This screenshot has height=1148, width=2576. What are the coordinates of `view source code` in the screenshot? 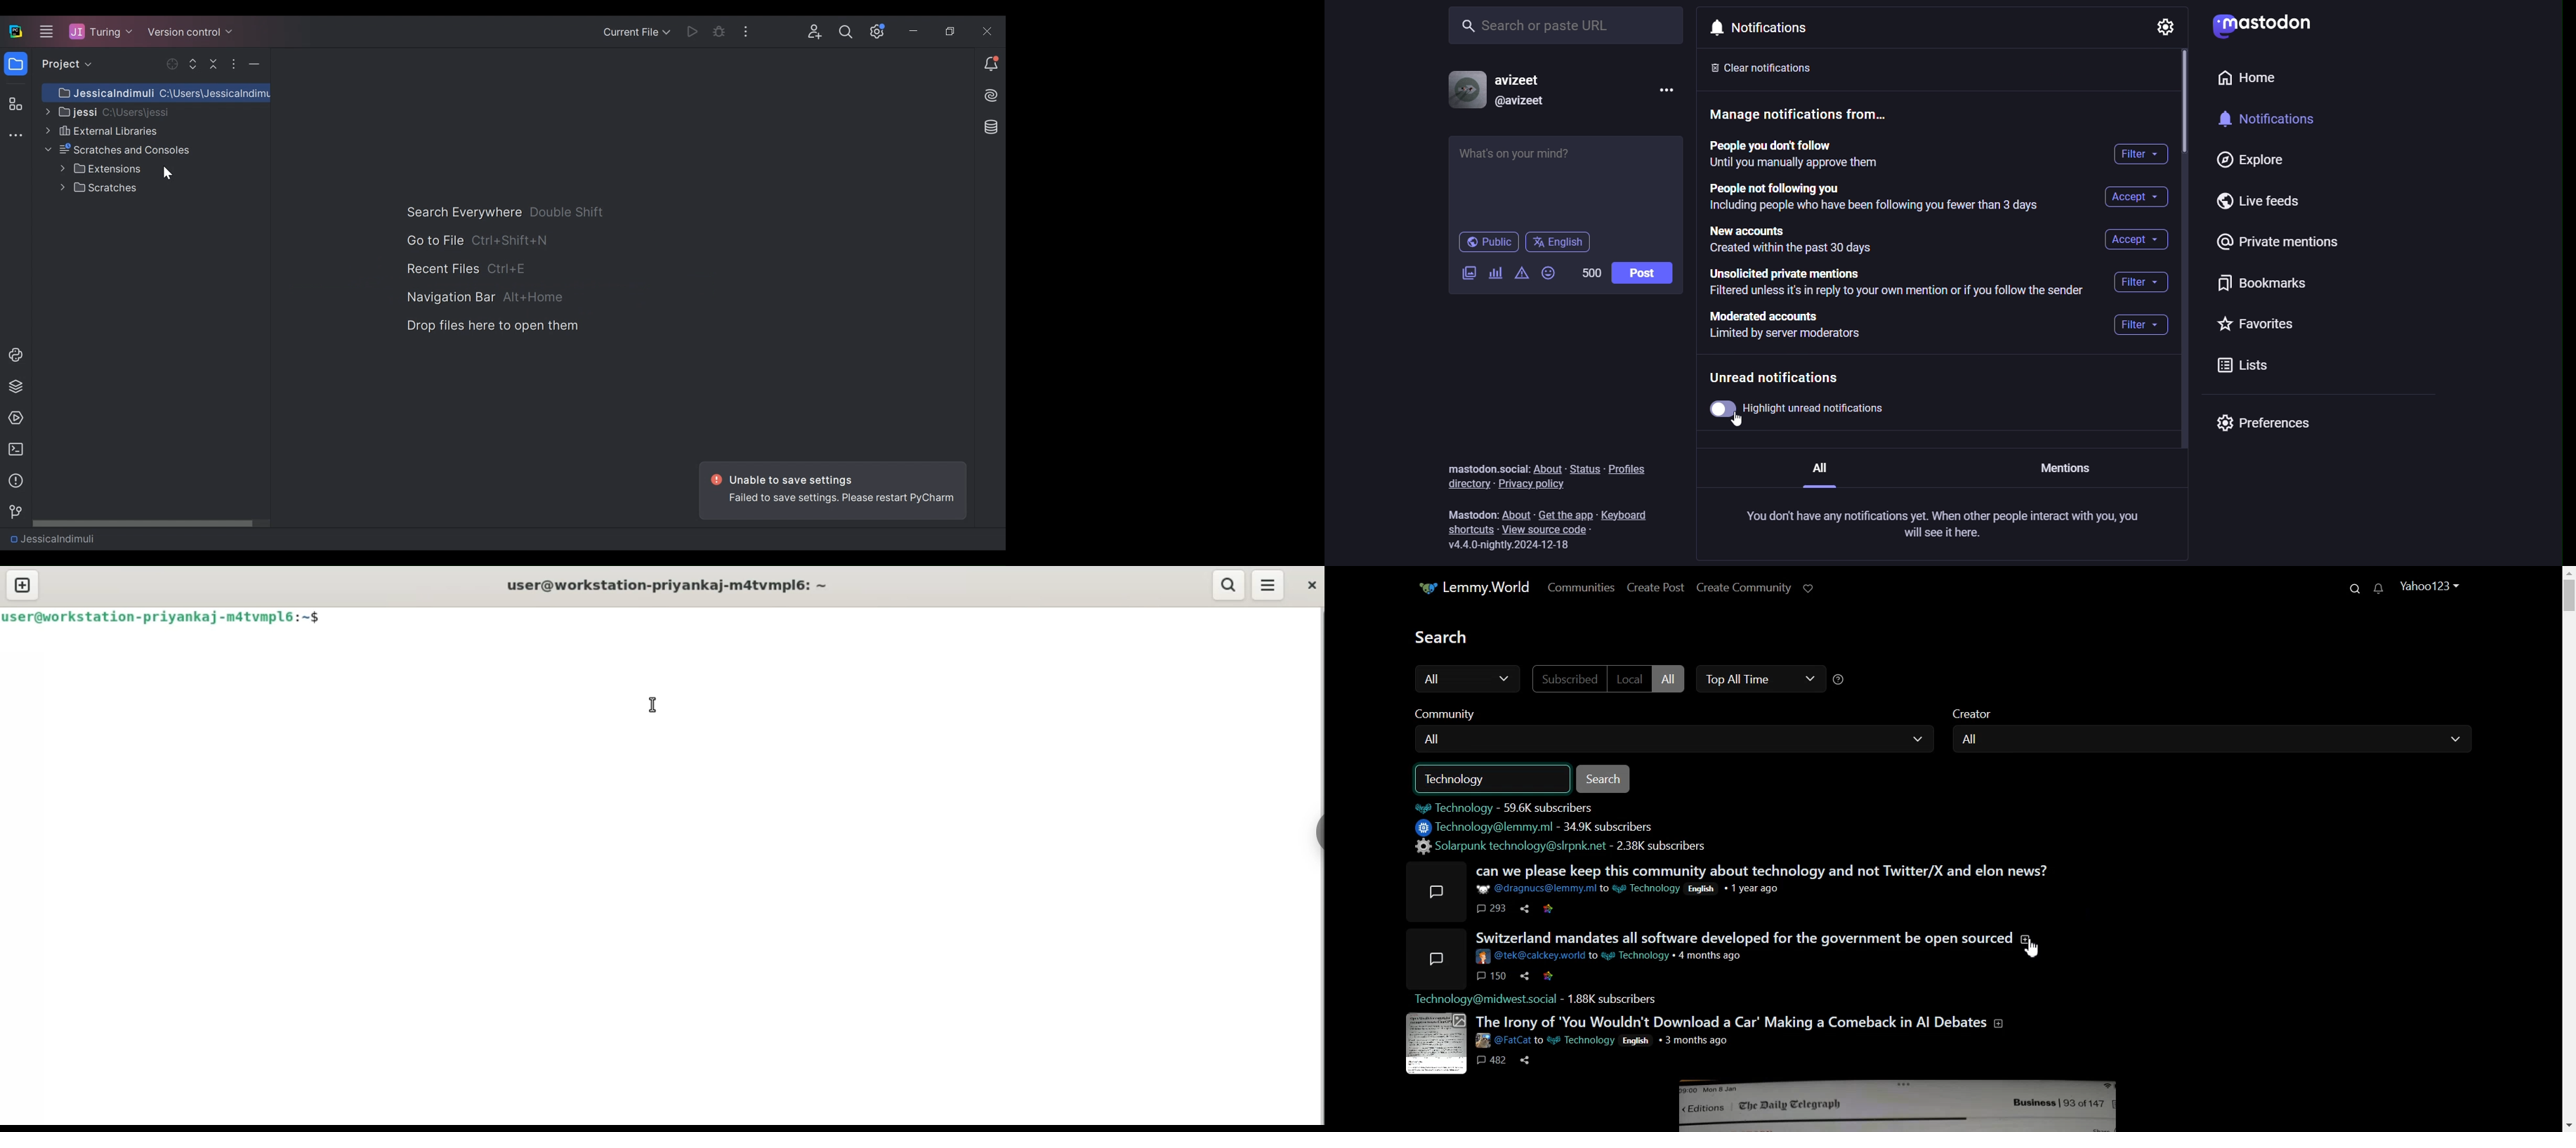 It's located at (1557, 529).